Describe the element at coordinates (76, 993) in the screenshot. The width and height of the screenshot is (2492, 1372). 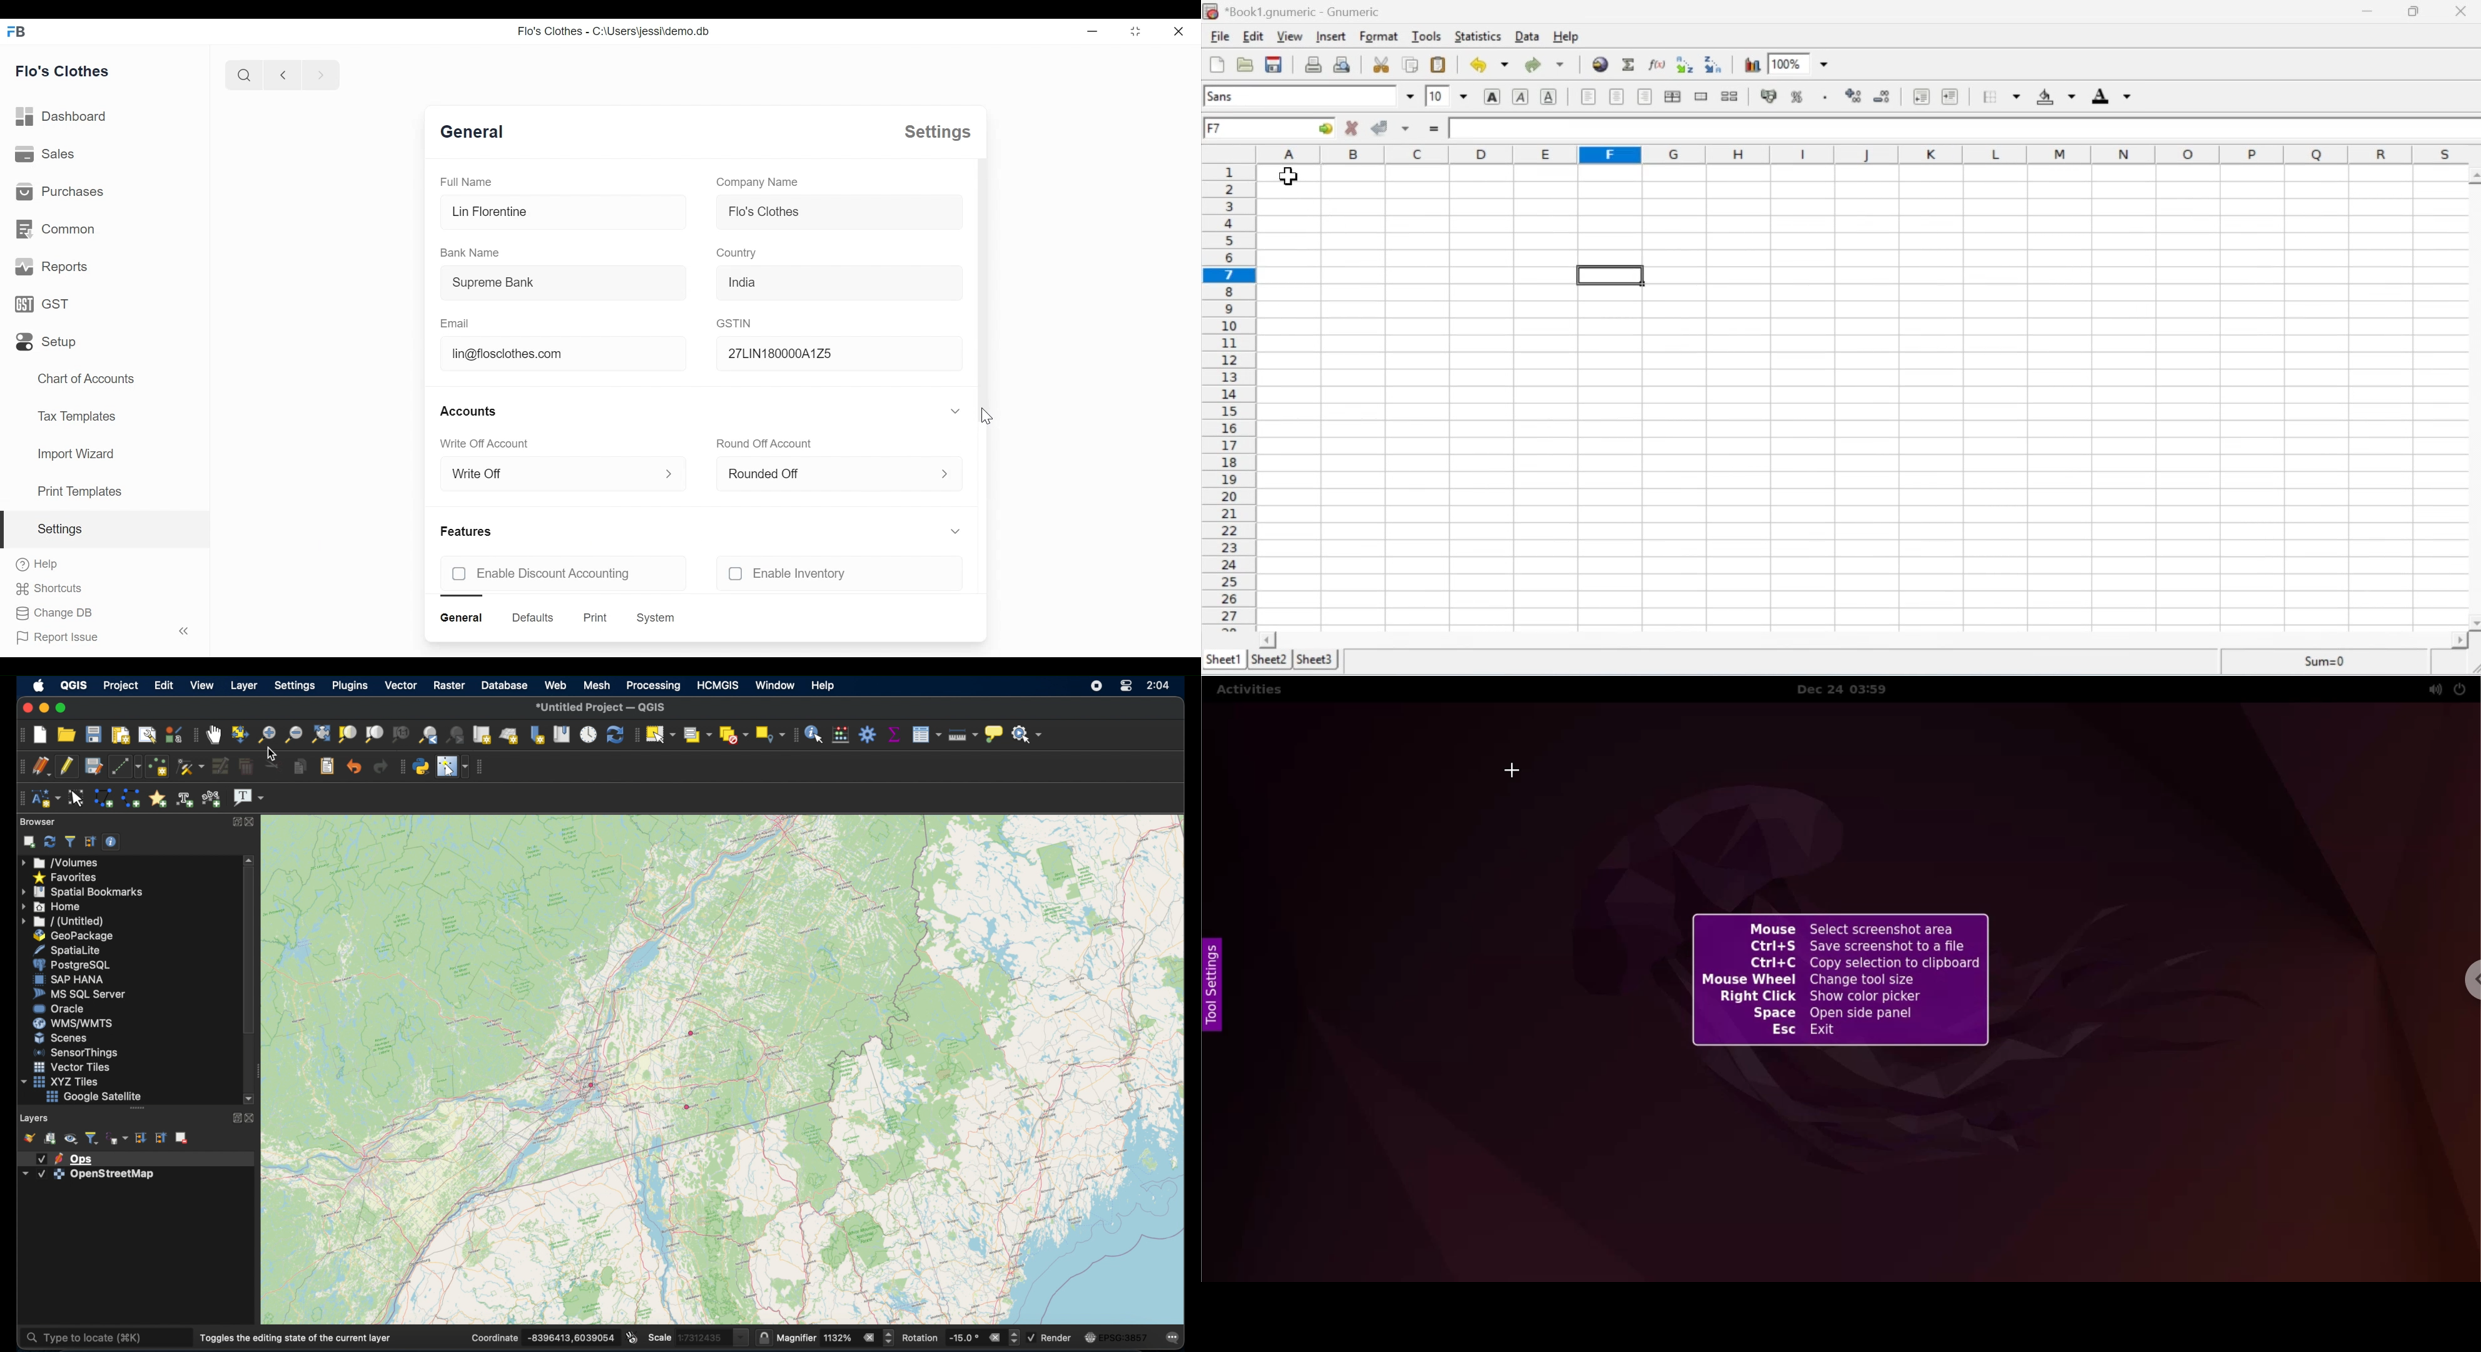
I see `ms sql server` at that location.